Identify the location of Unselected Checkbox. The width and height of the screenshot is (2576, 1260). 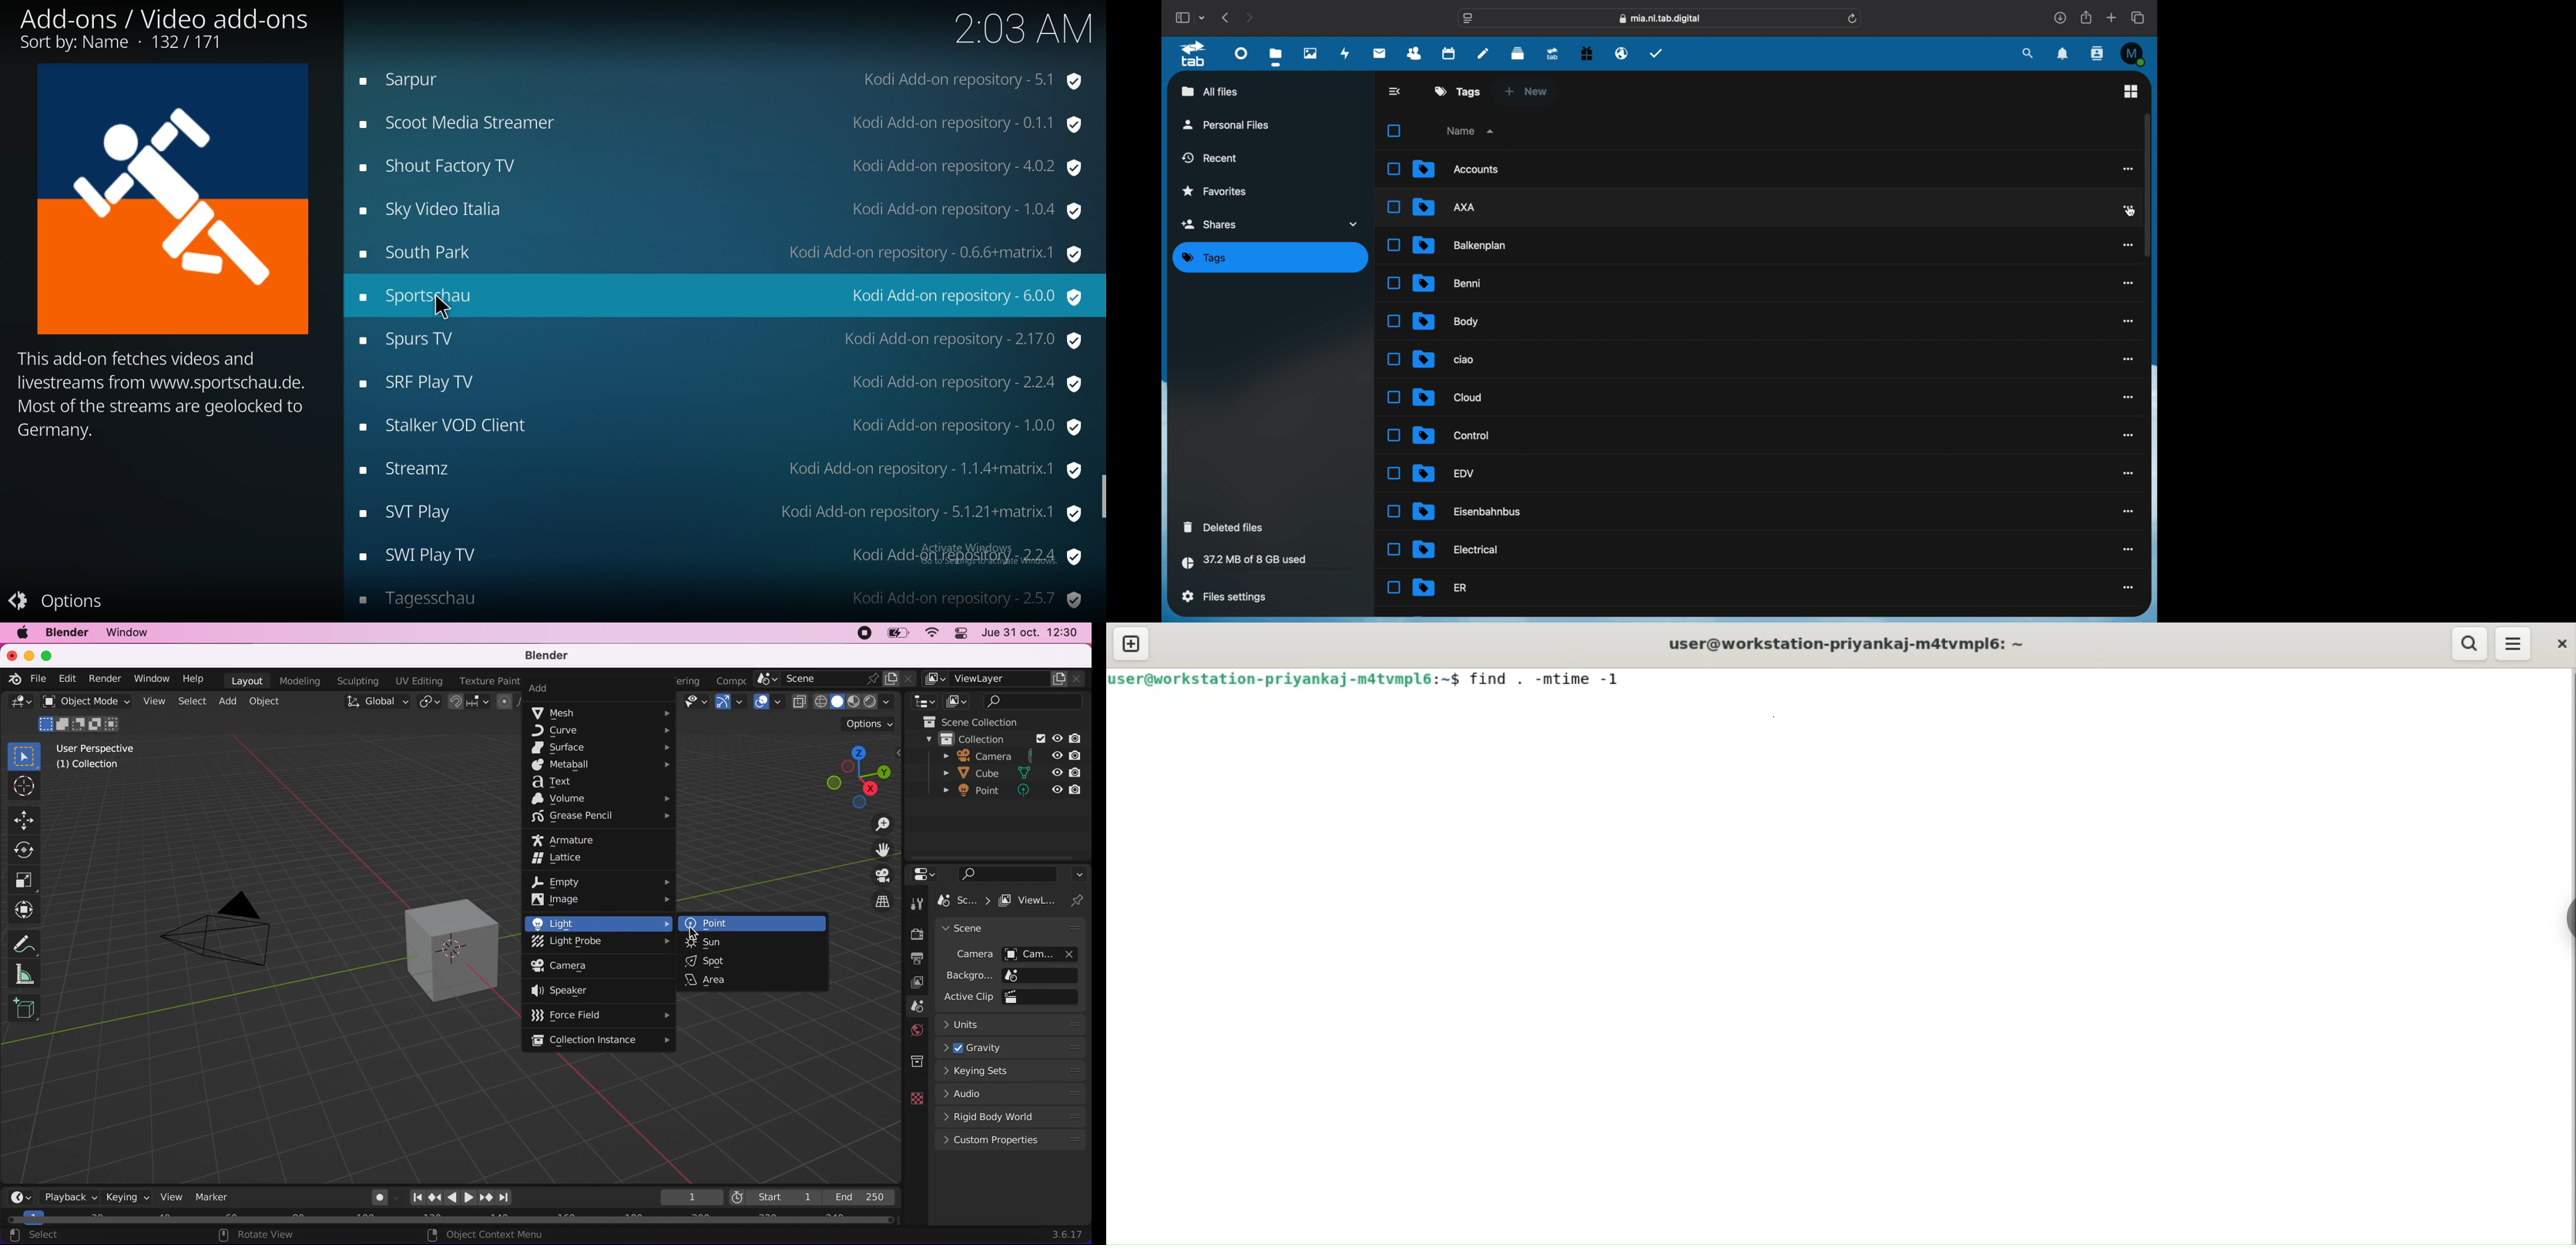
(1394, 359).